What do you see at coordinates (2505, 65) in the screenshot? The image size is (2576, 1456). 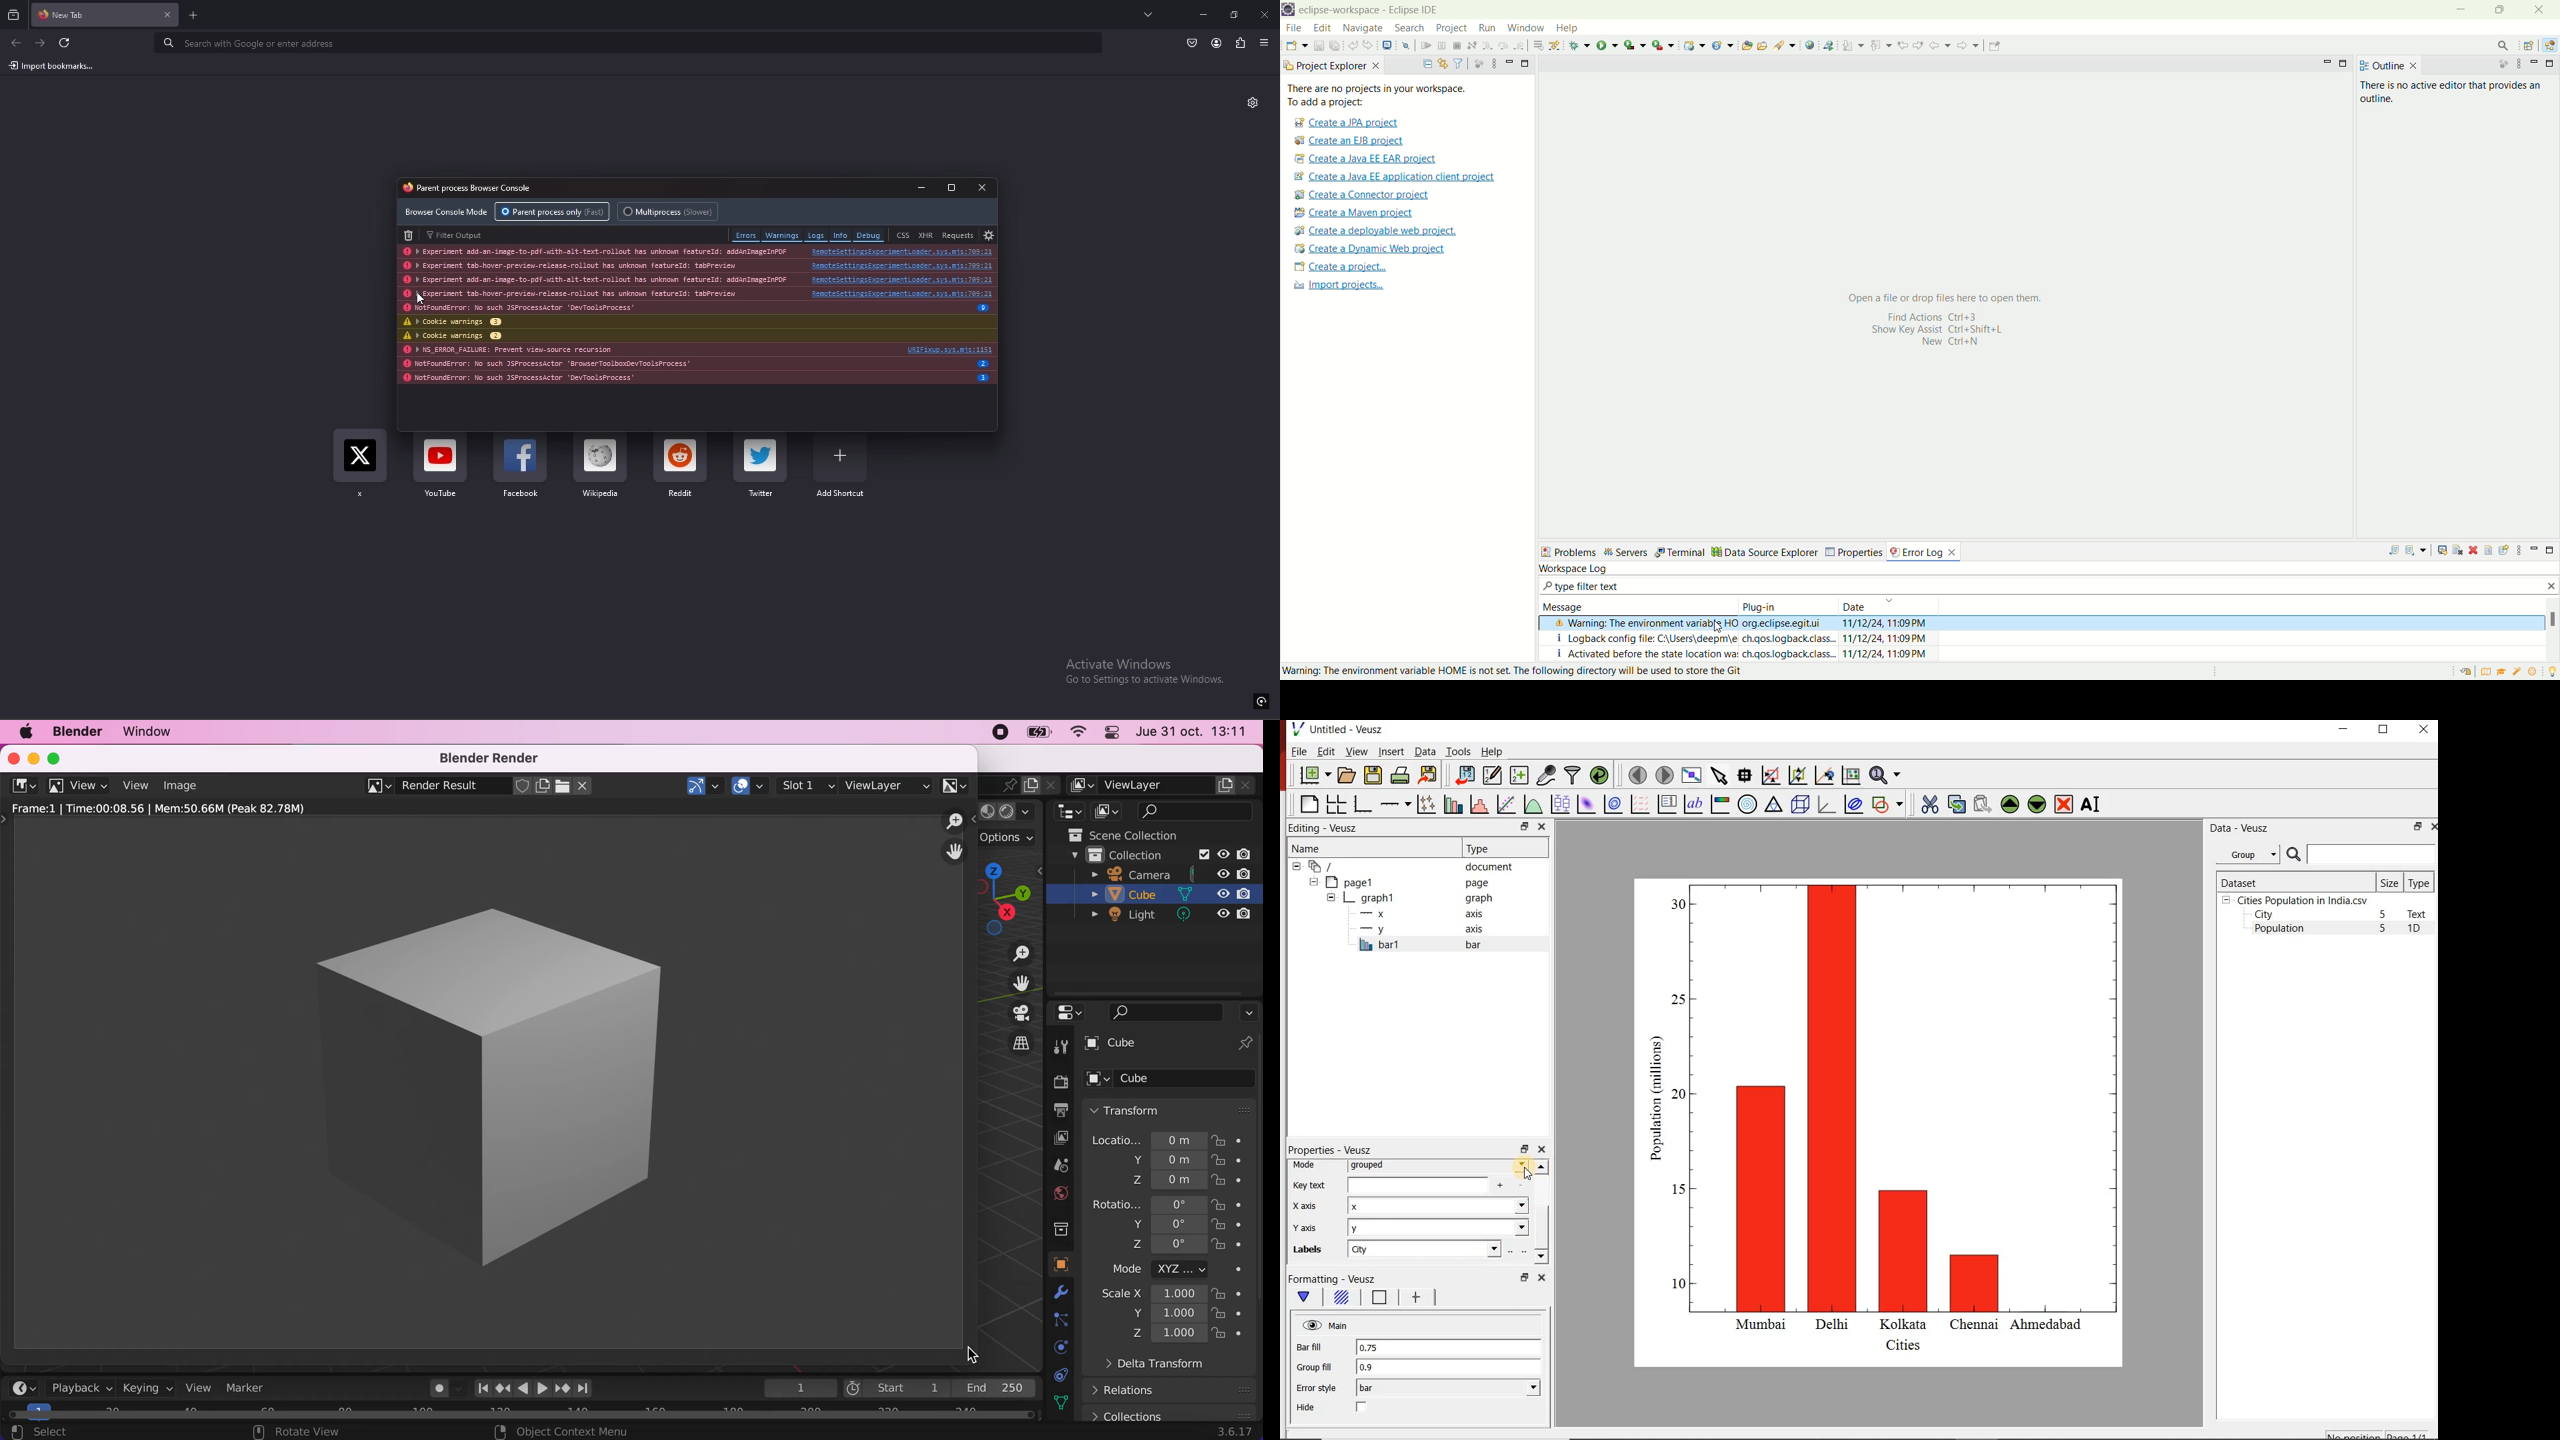 I see `focus on active task` at bounding box center [2505, 65].